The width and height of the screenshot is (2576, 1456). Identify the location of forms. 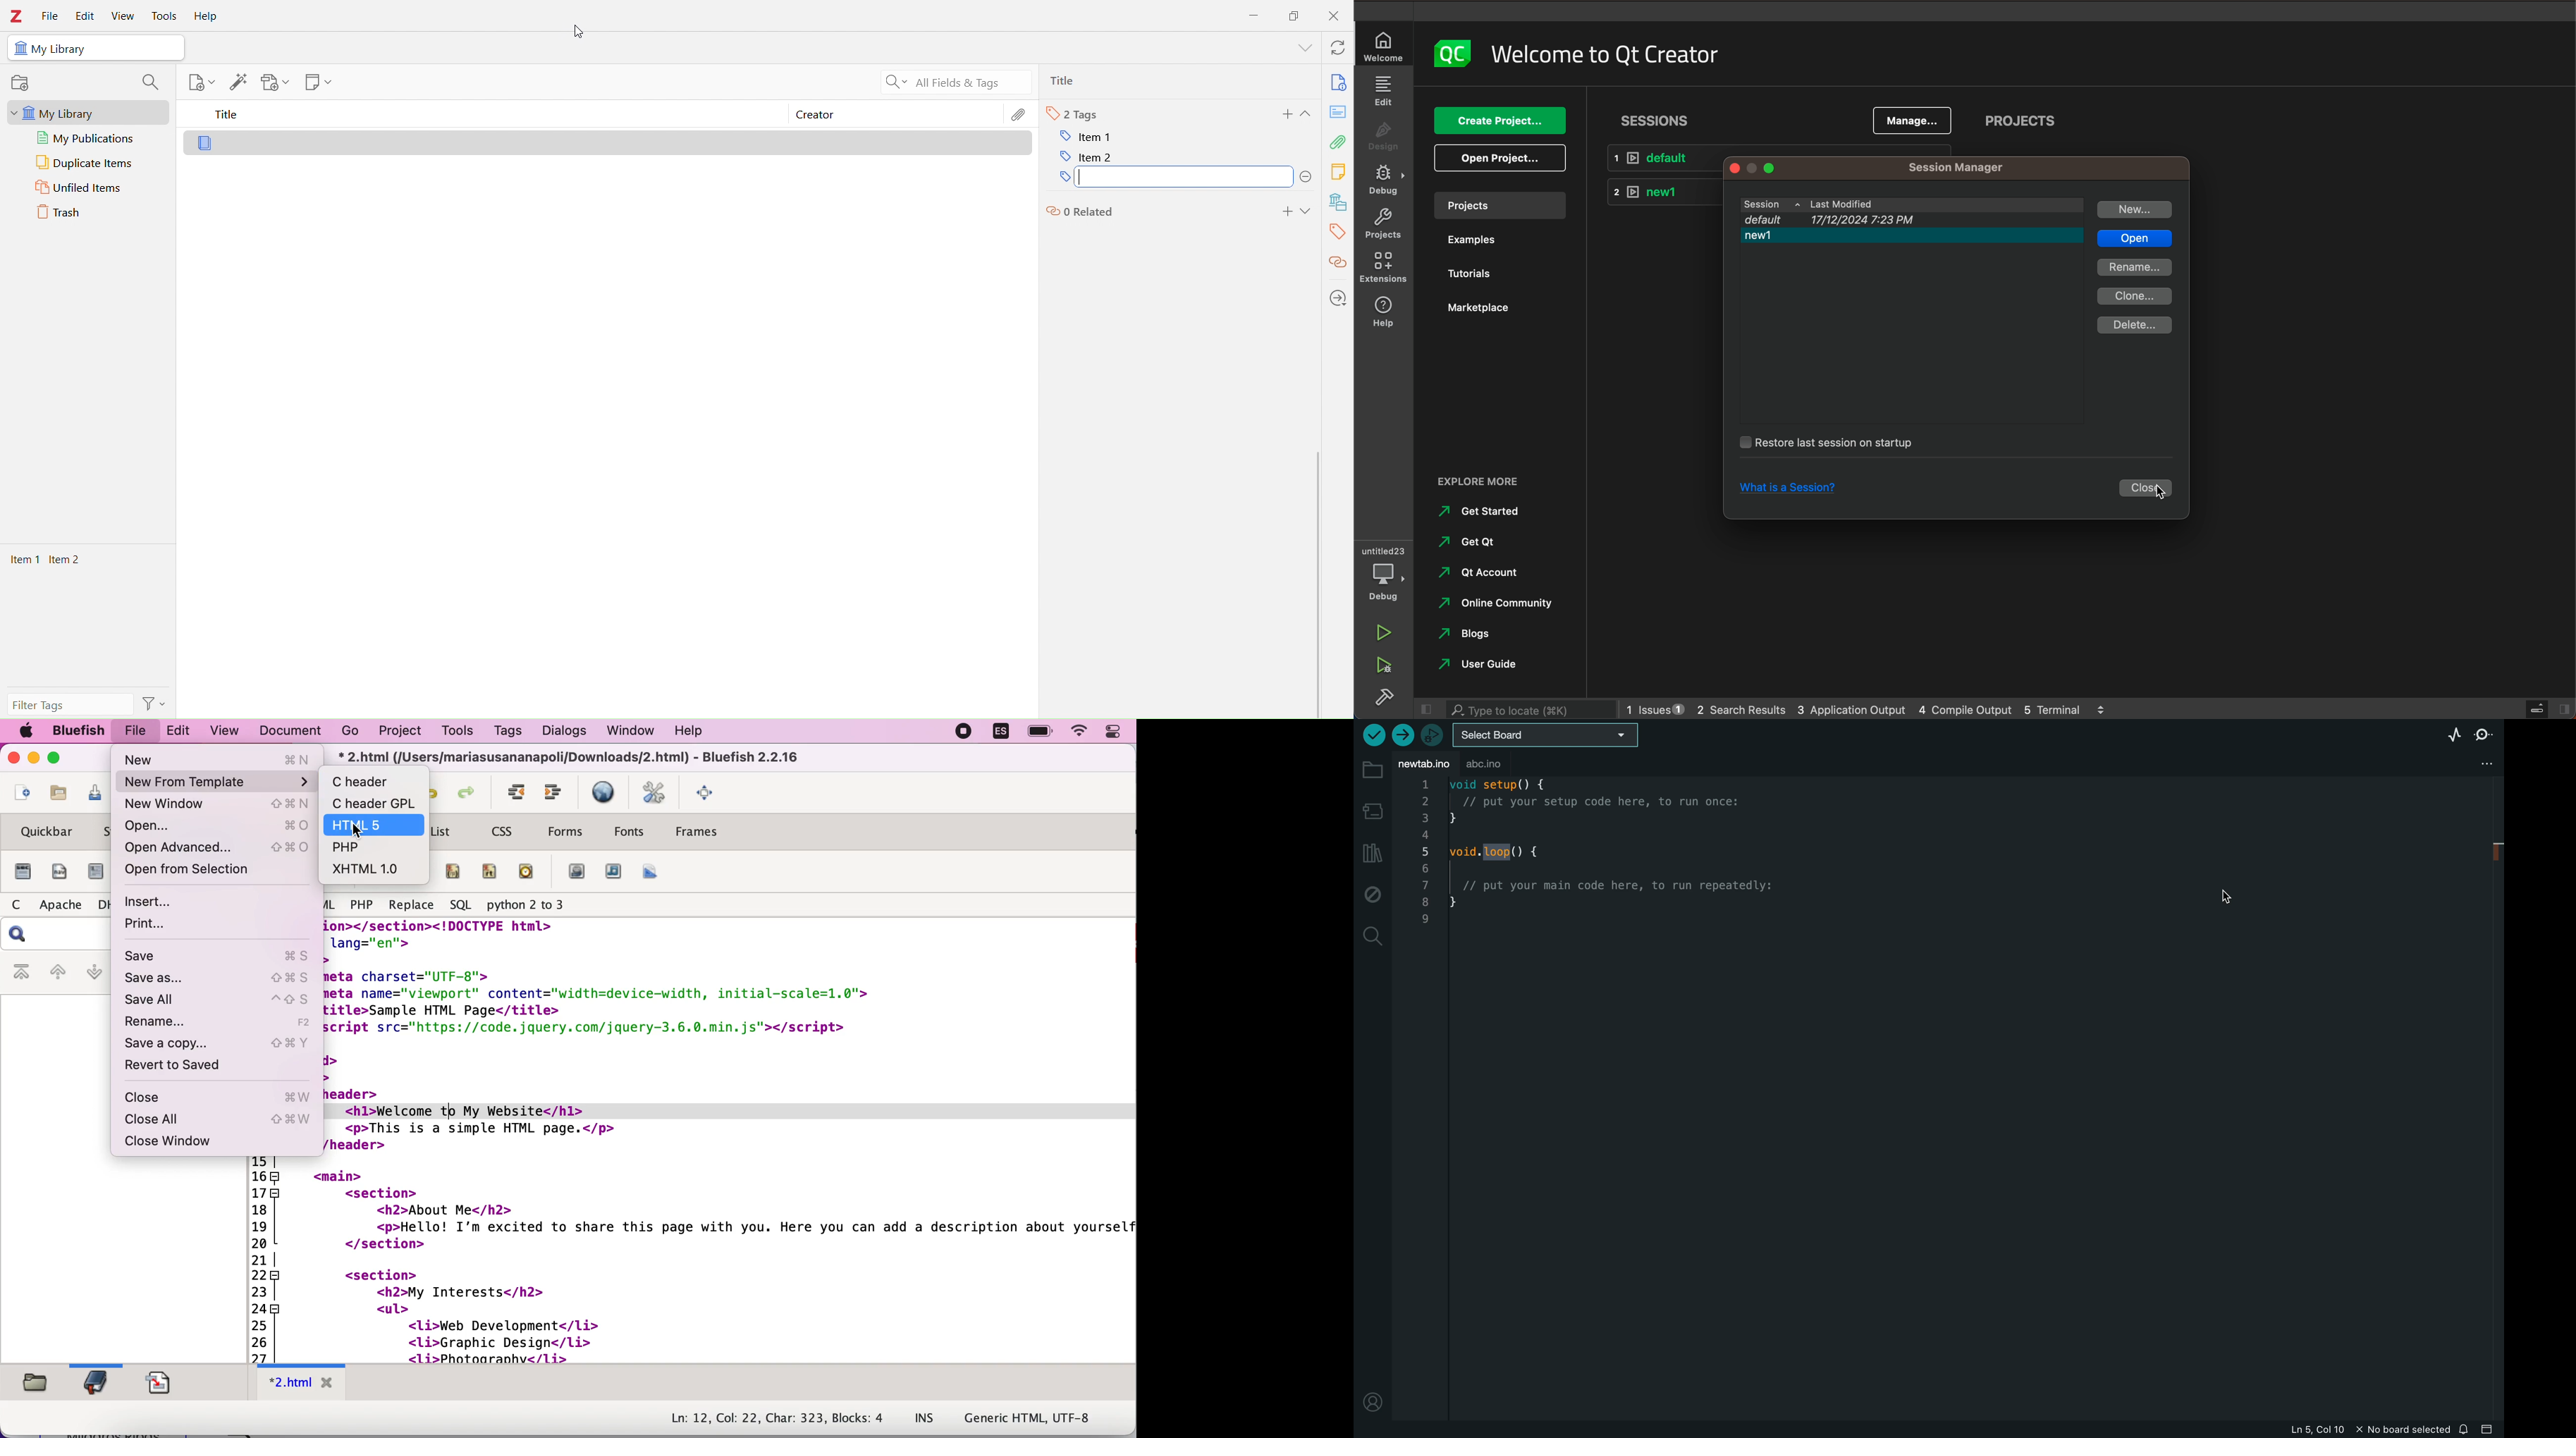
(568, 831).